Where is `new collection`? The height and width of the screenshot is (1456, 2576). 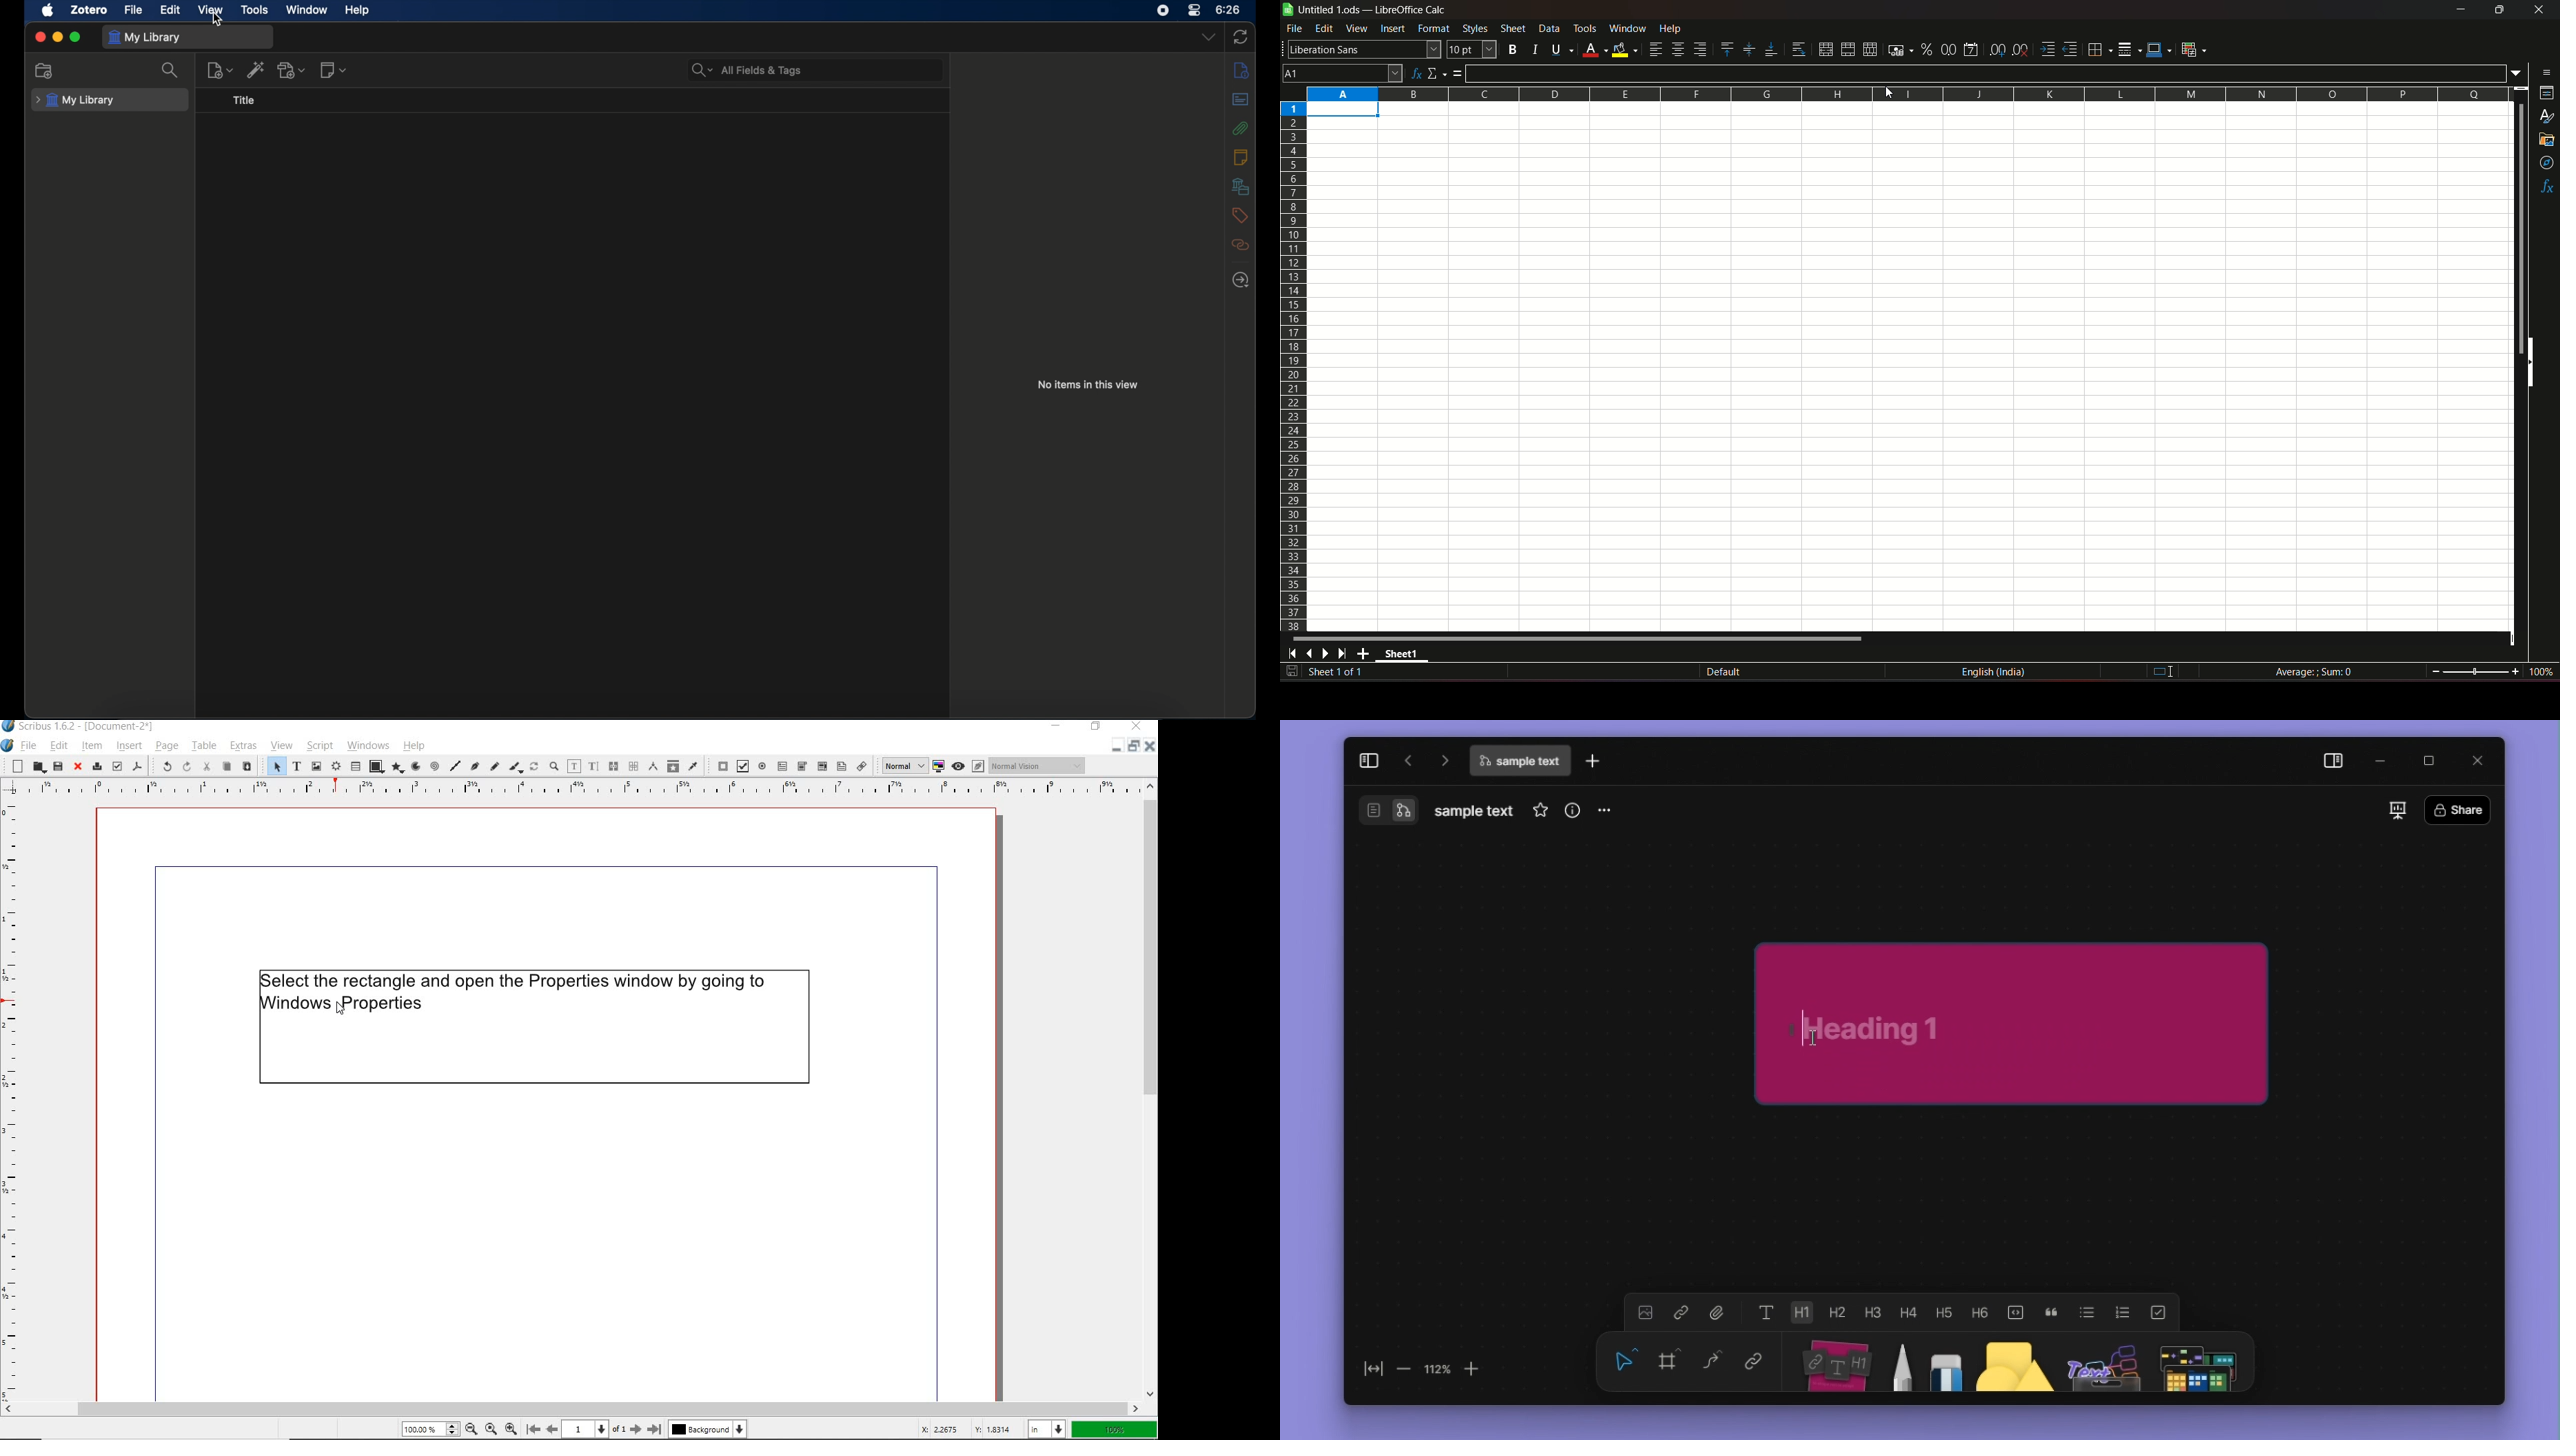 new collection is located at coordinates (43, 71).